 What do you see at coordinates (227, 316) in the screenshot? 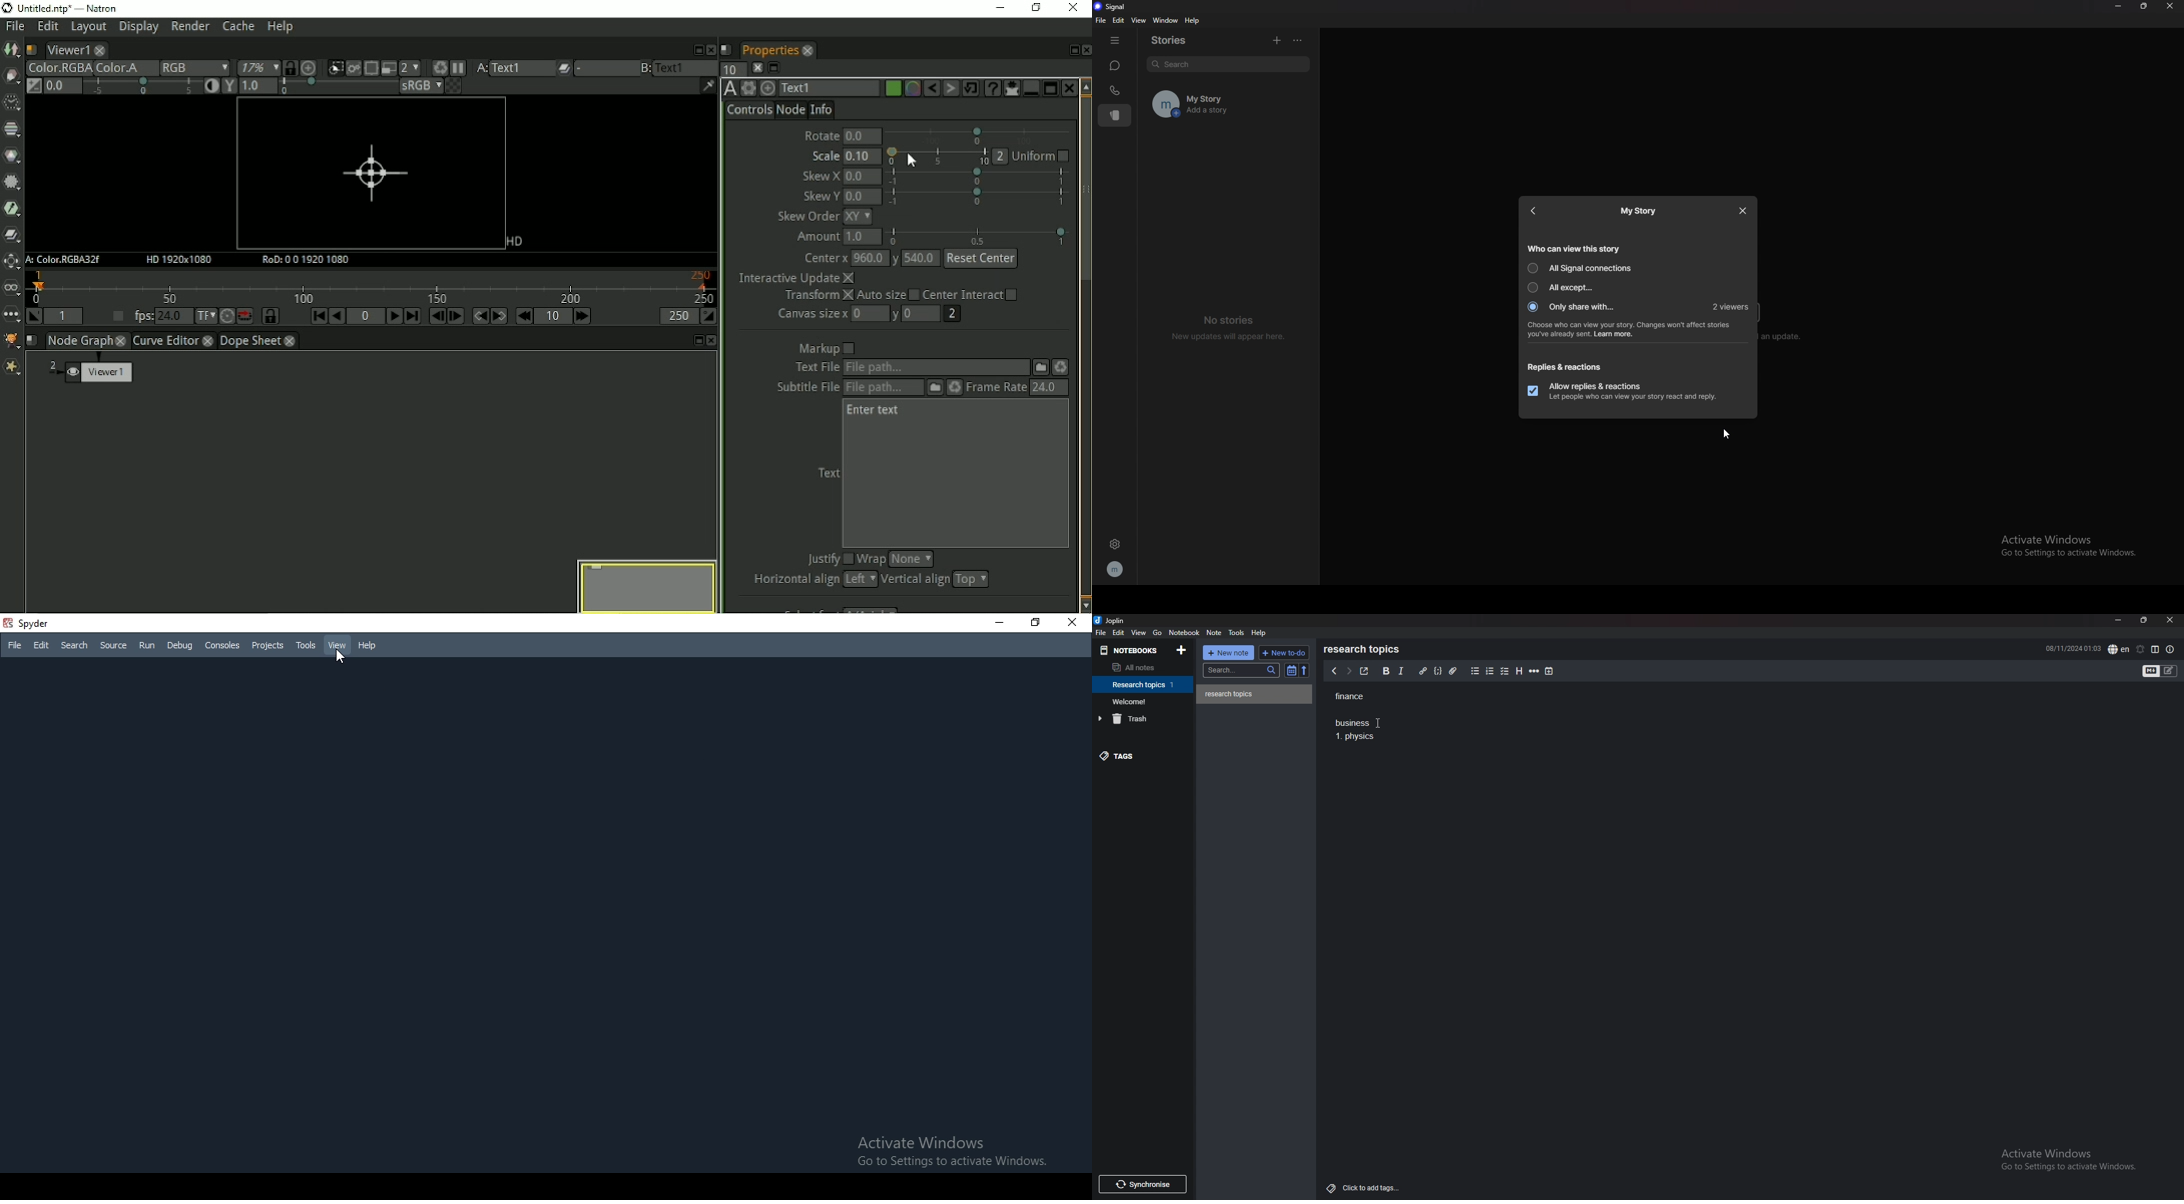
I see `Turbo mode` at bounding box center [227, 316].